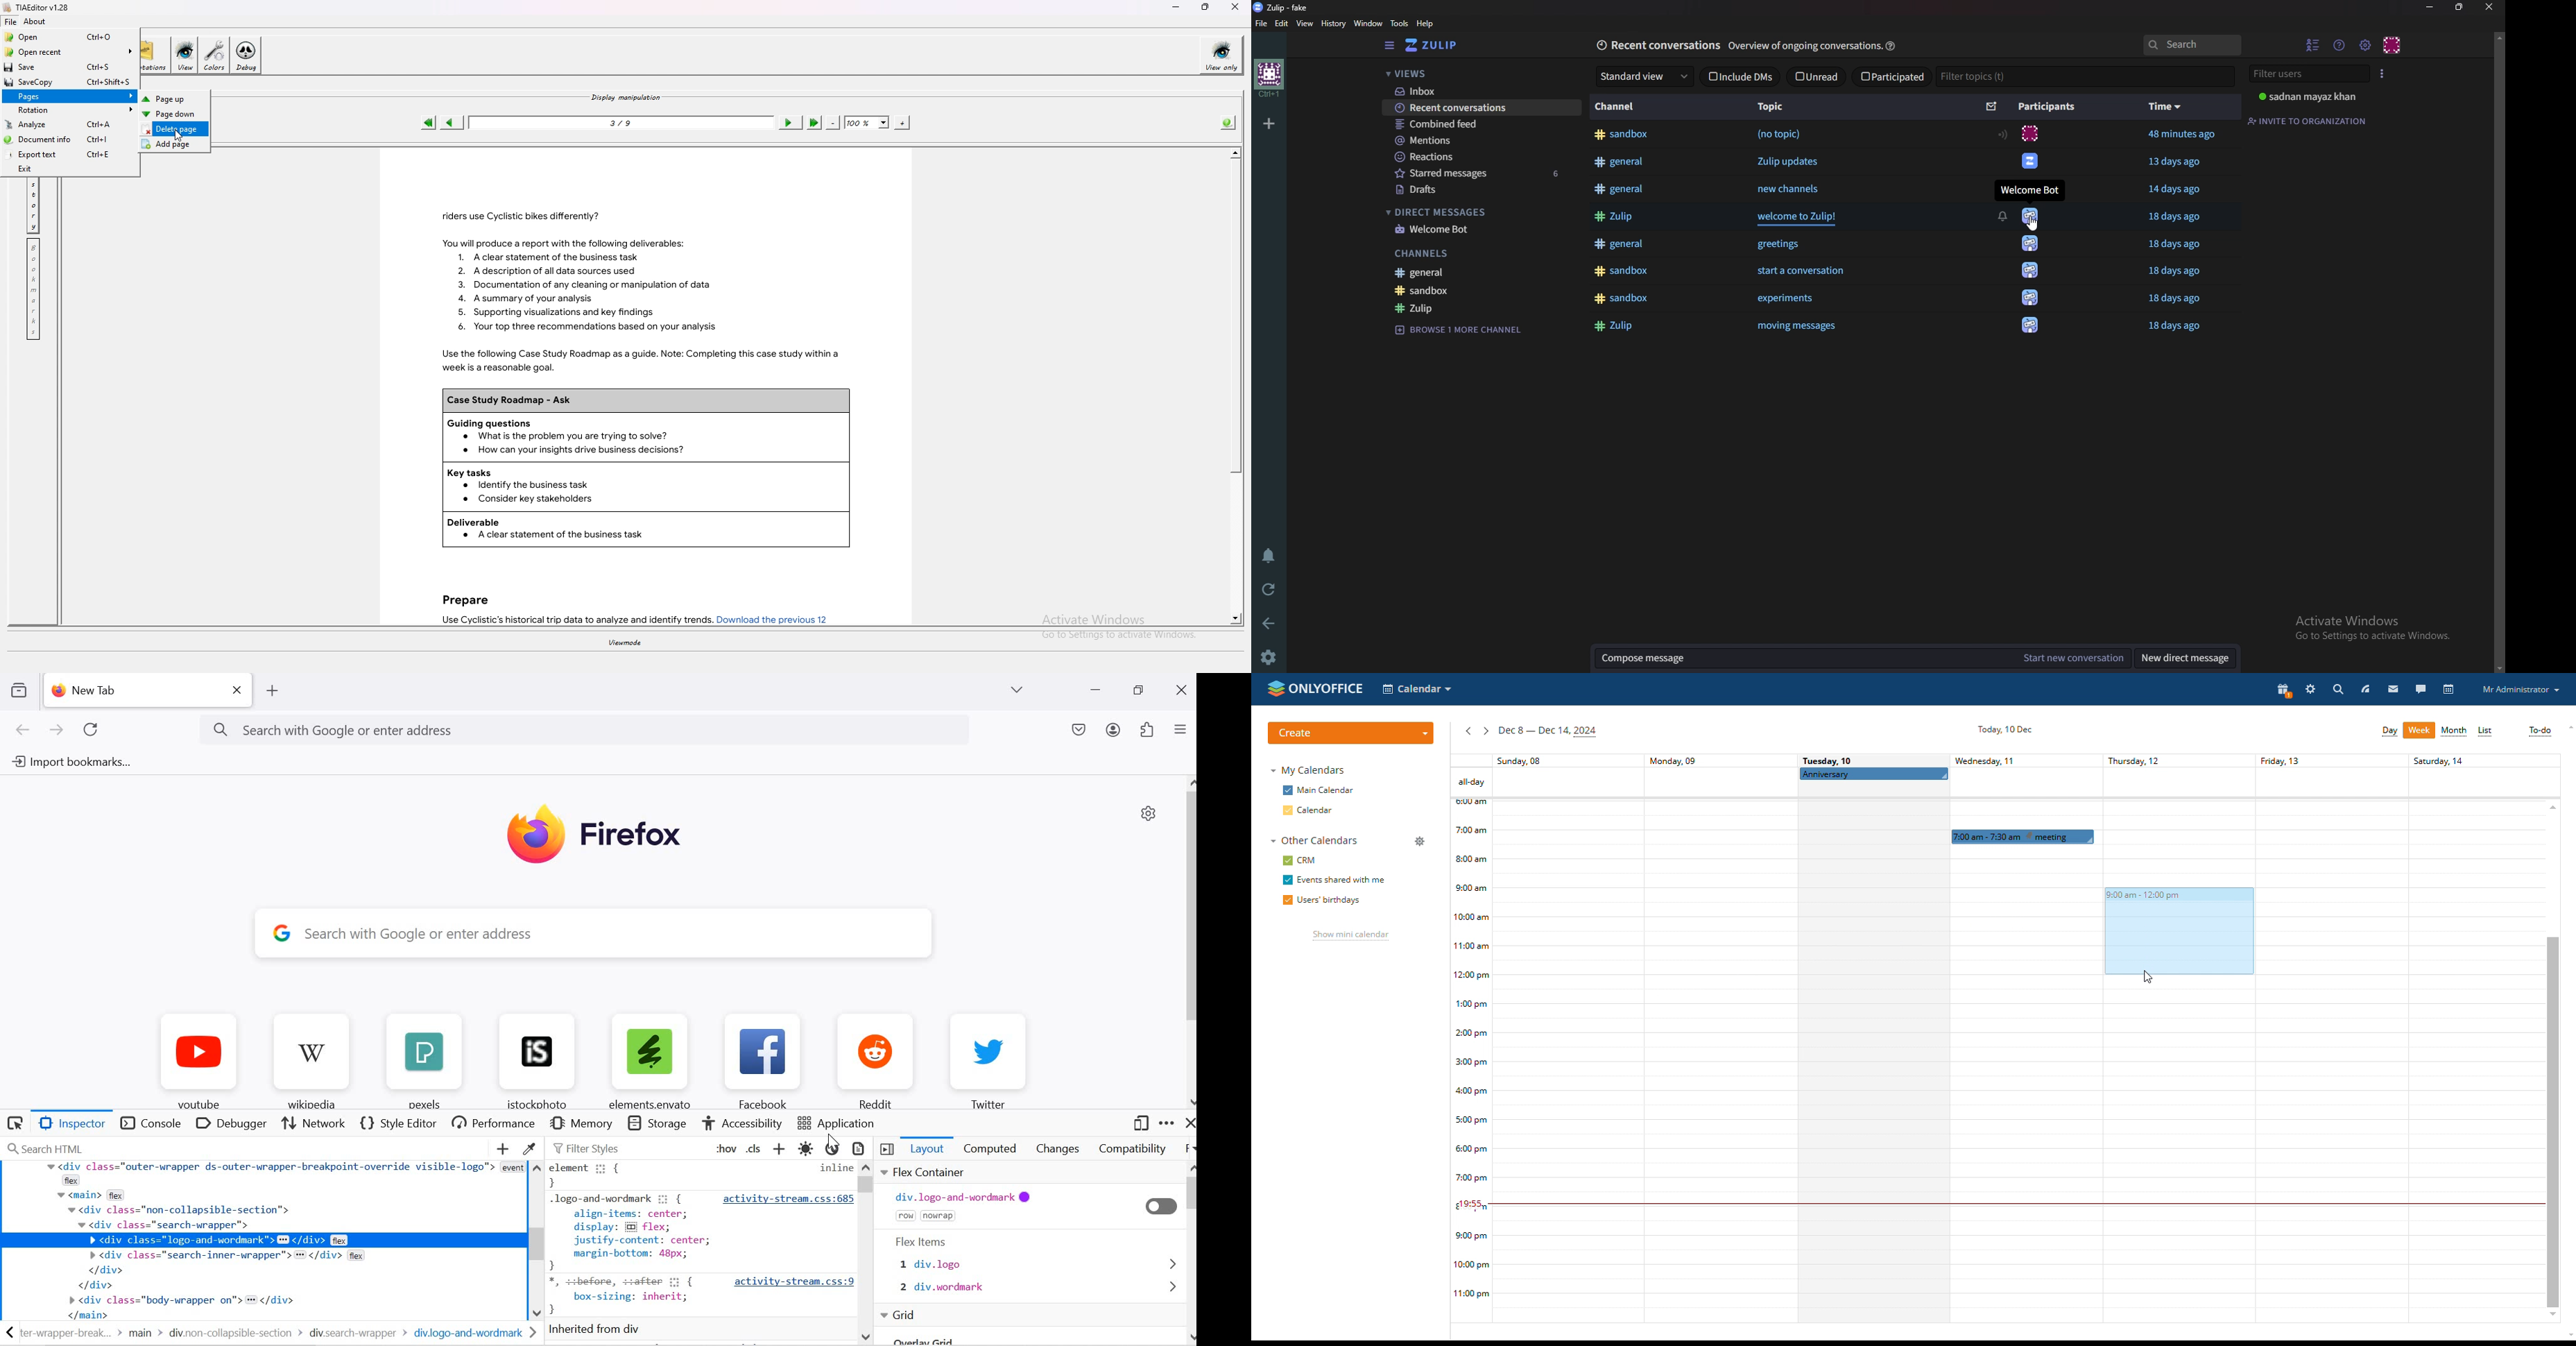 The image size is (2576, 1372). What do you see at coordinates (1039, 1265) in the screenshot?
I see `1 div.logo` at bounding box center [1039, 1265].